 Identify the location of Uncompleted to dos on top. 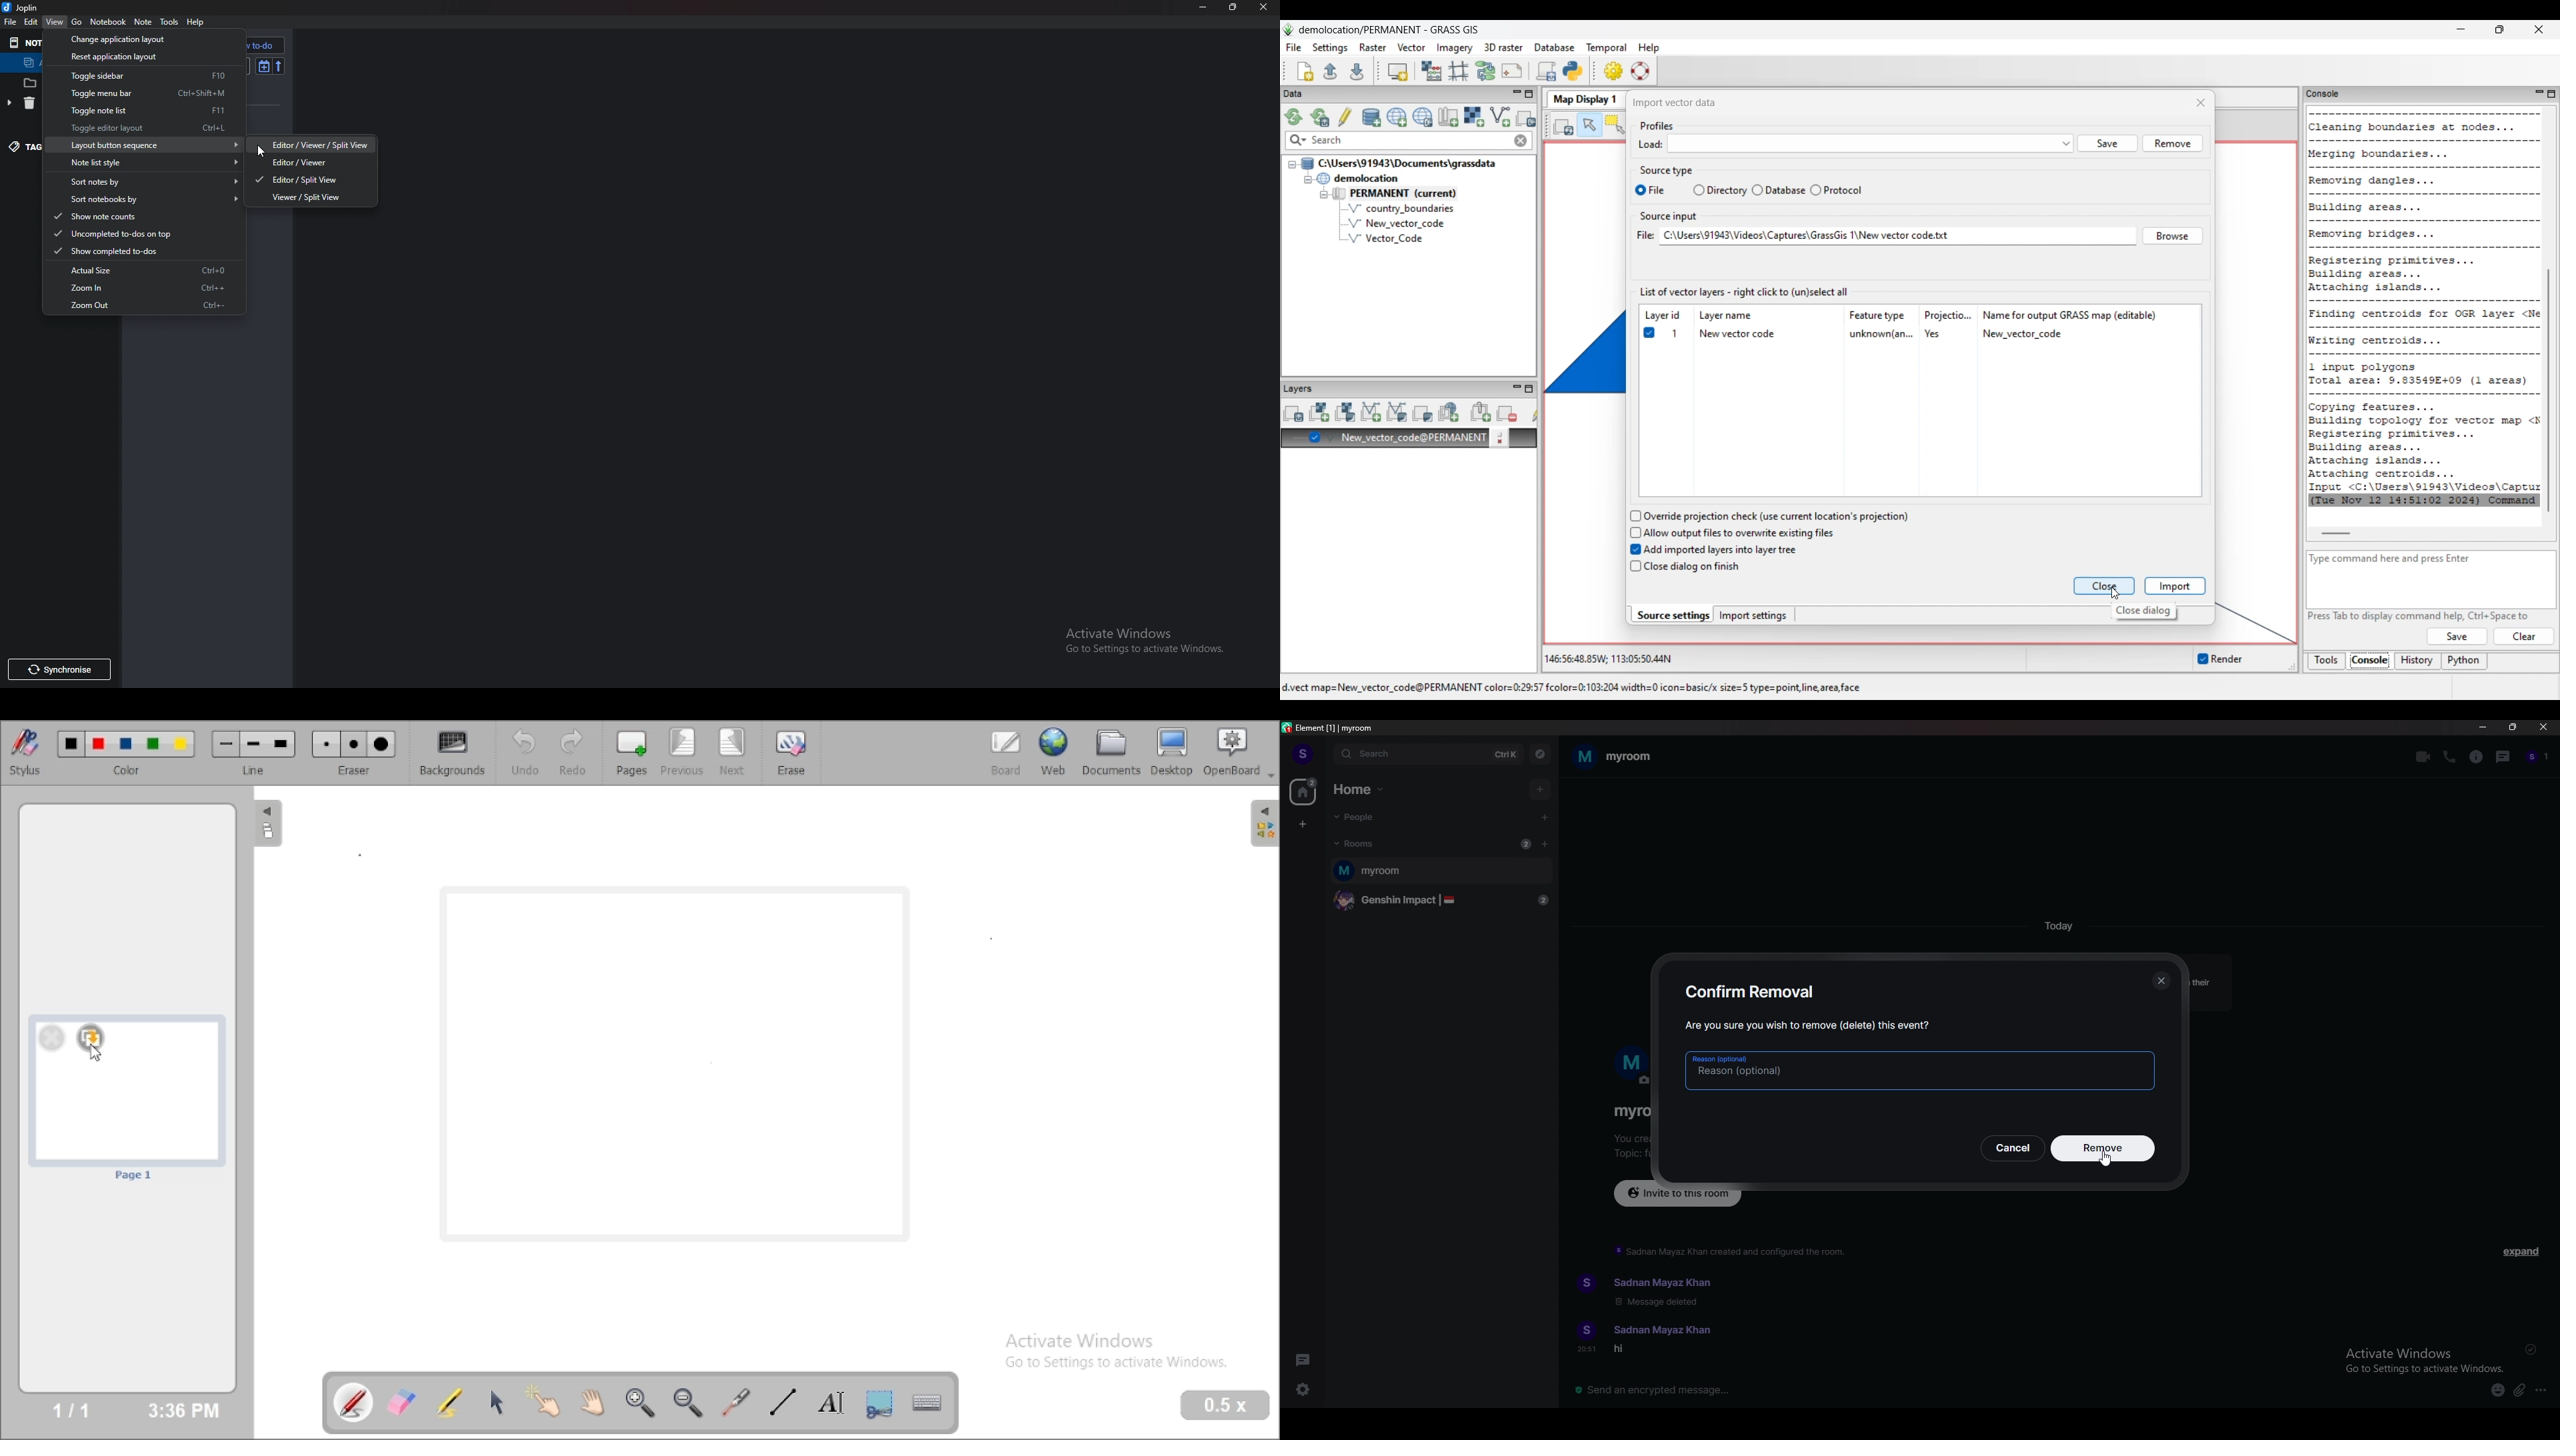
(129, 233).